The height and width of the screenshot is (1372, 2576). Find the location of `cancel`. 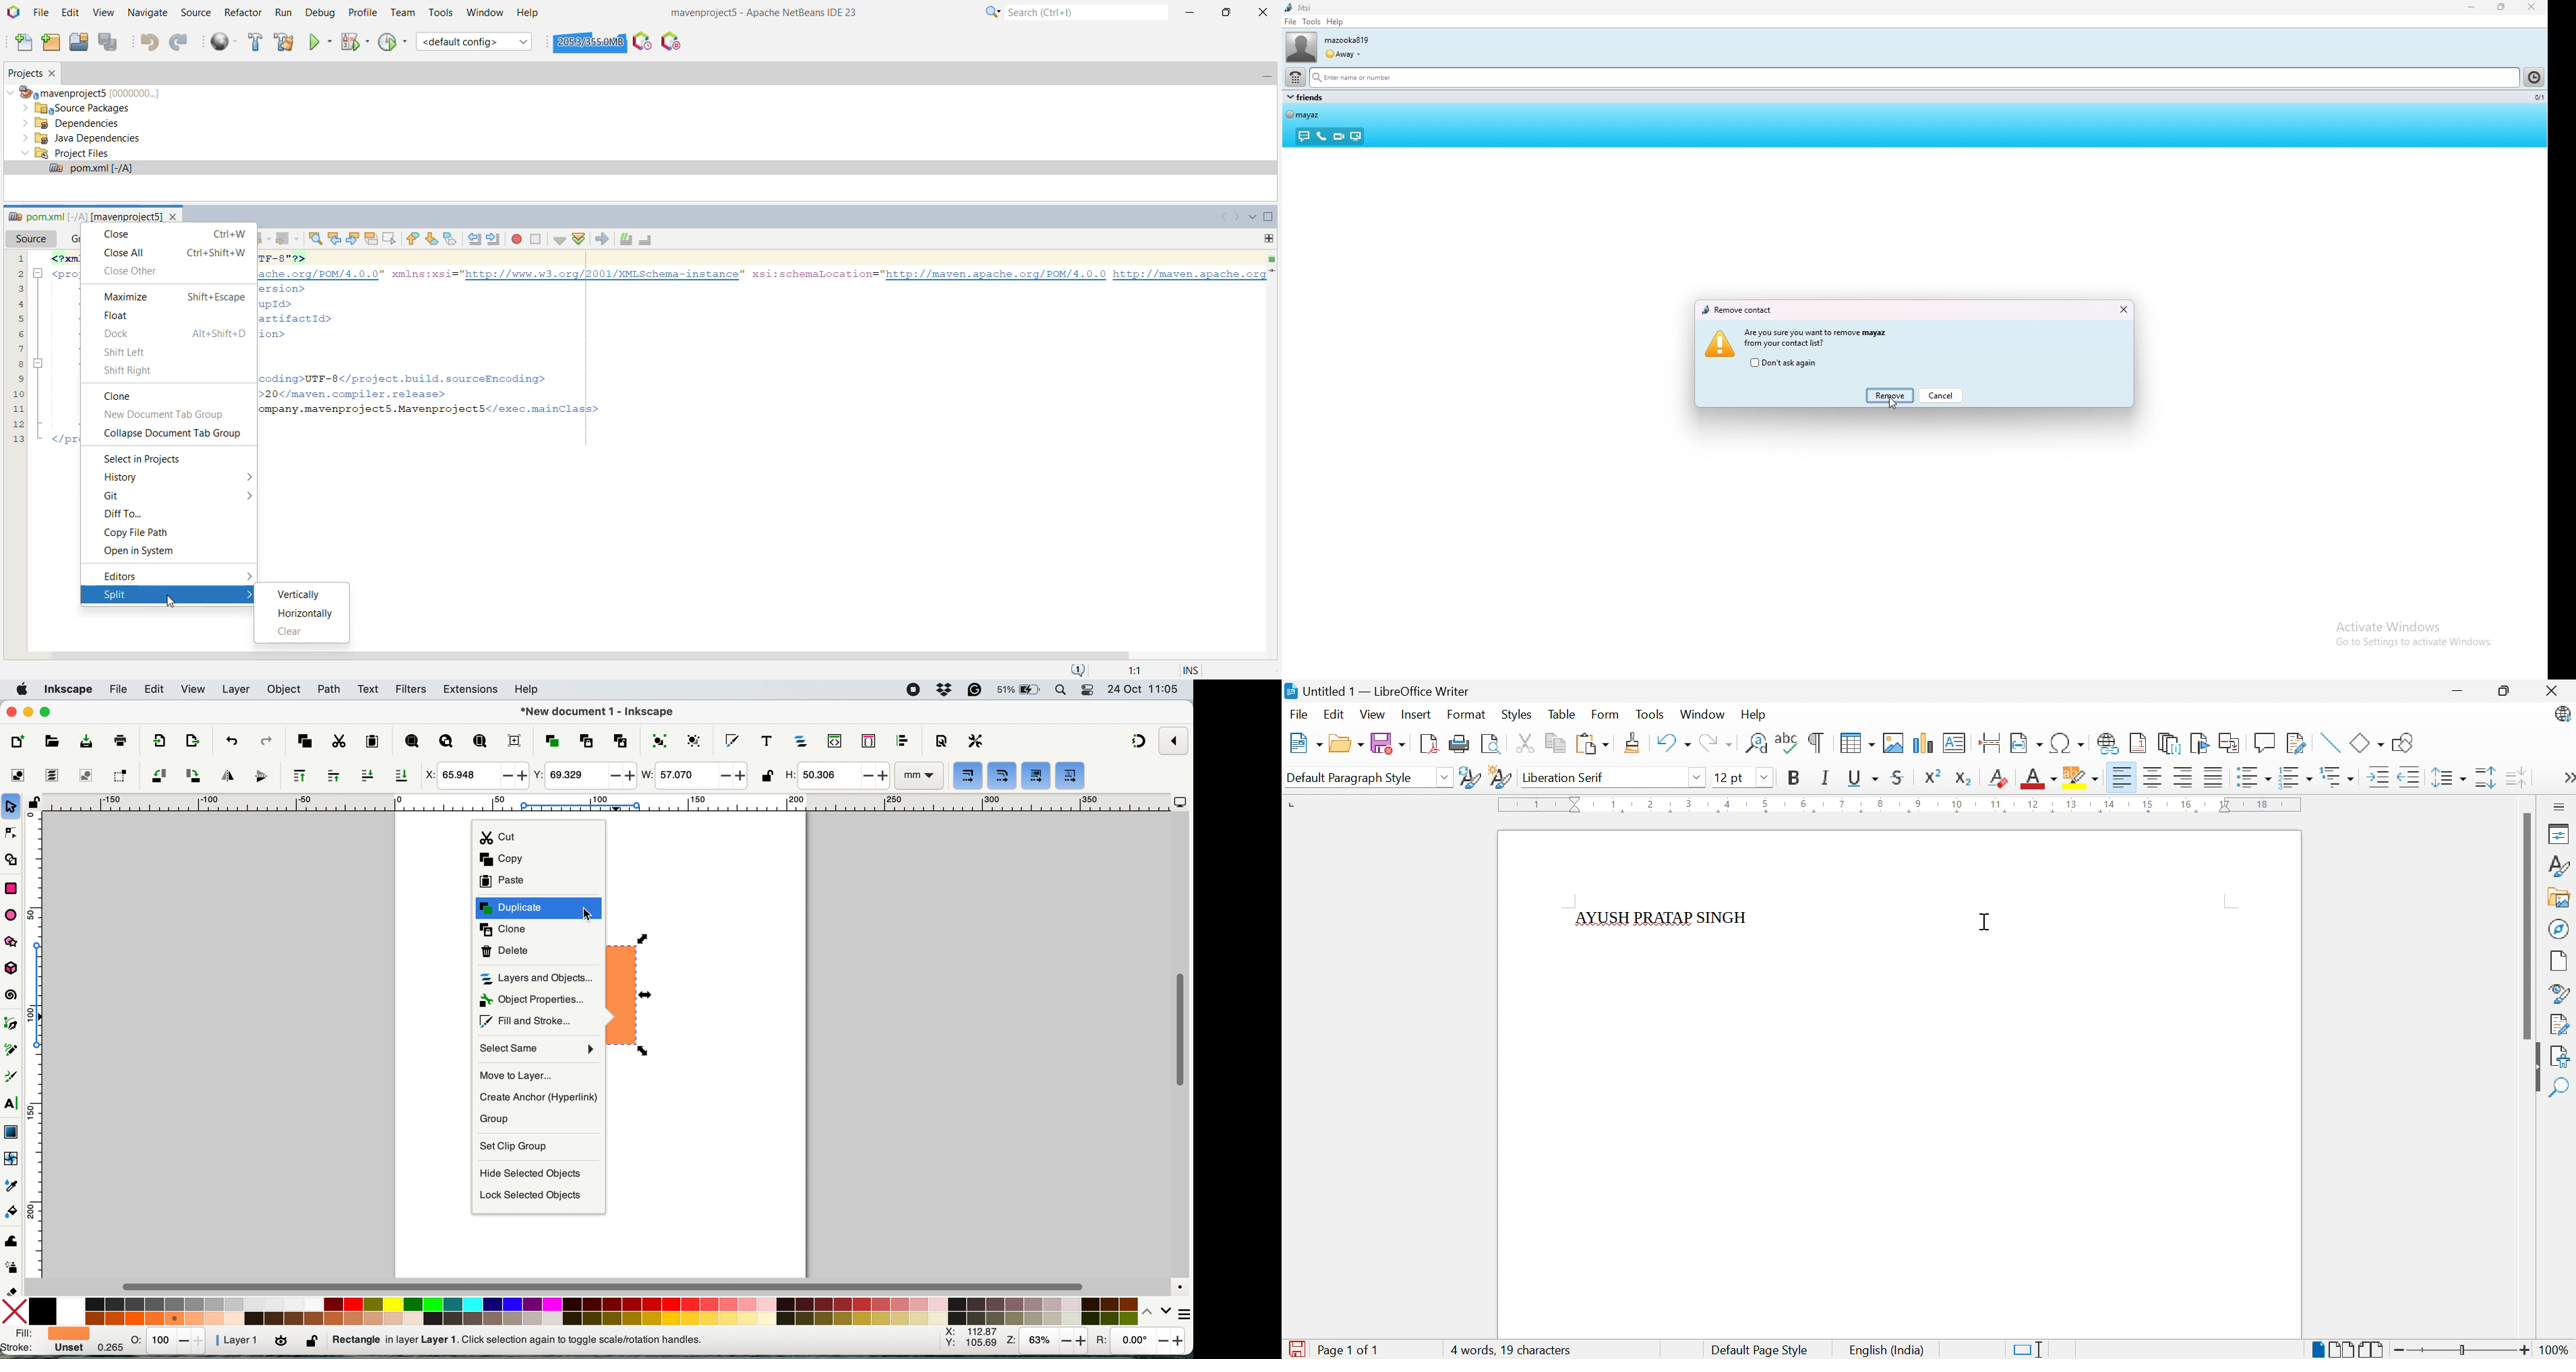

cancel is located at coordinates (1941, 395).